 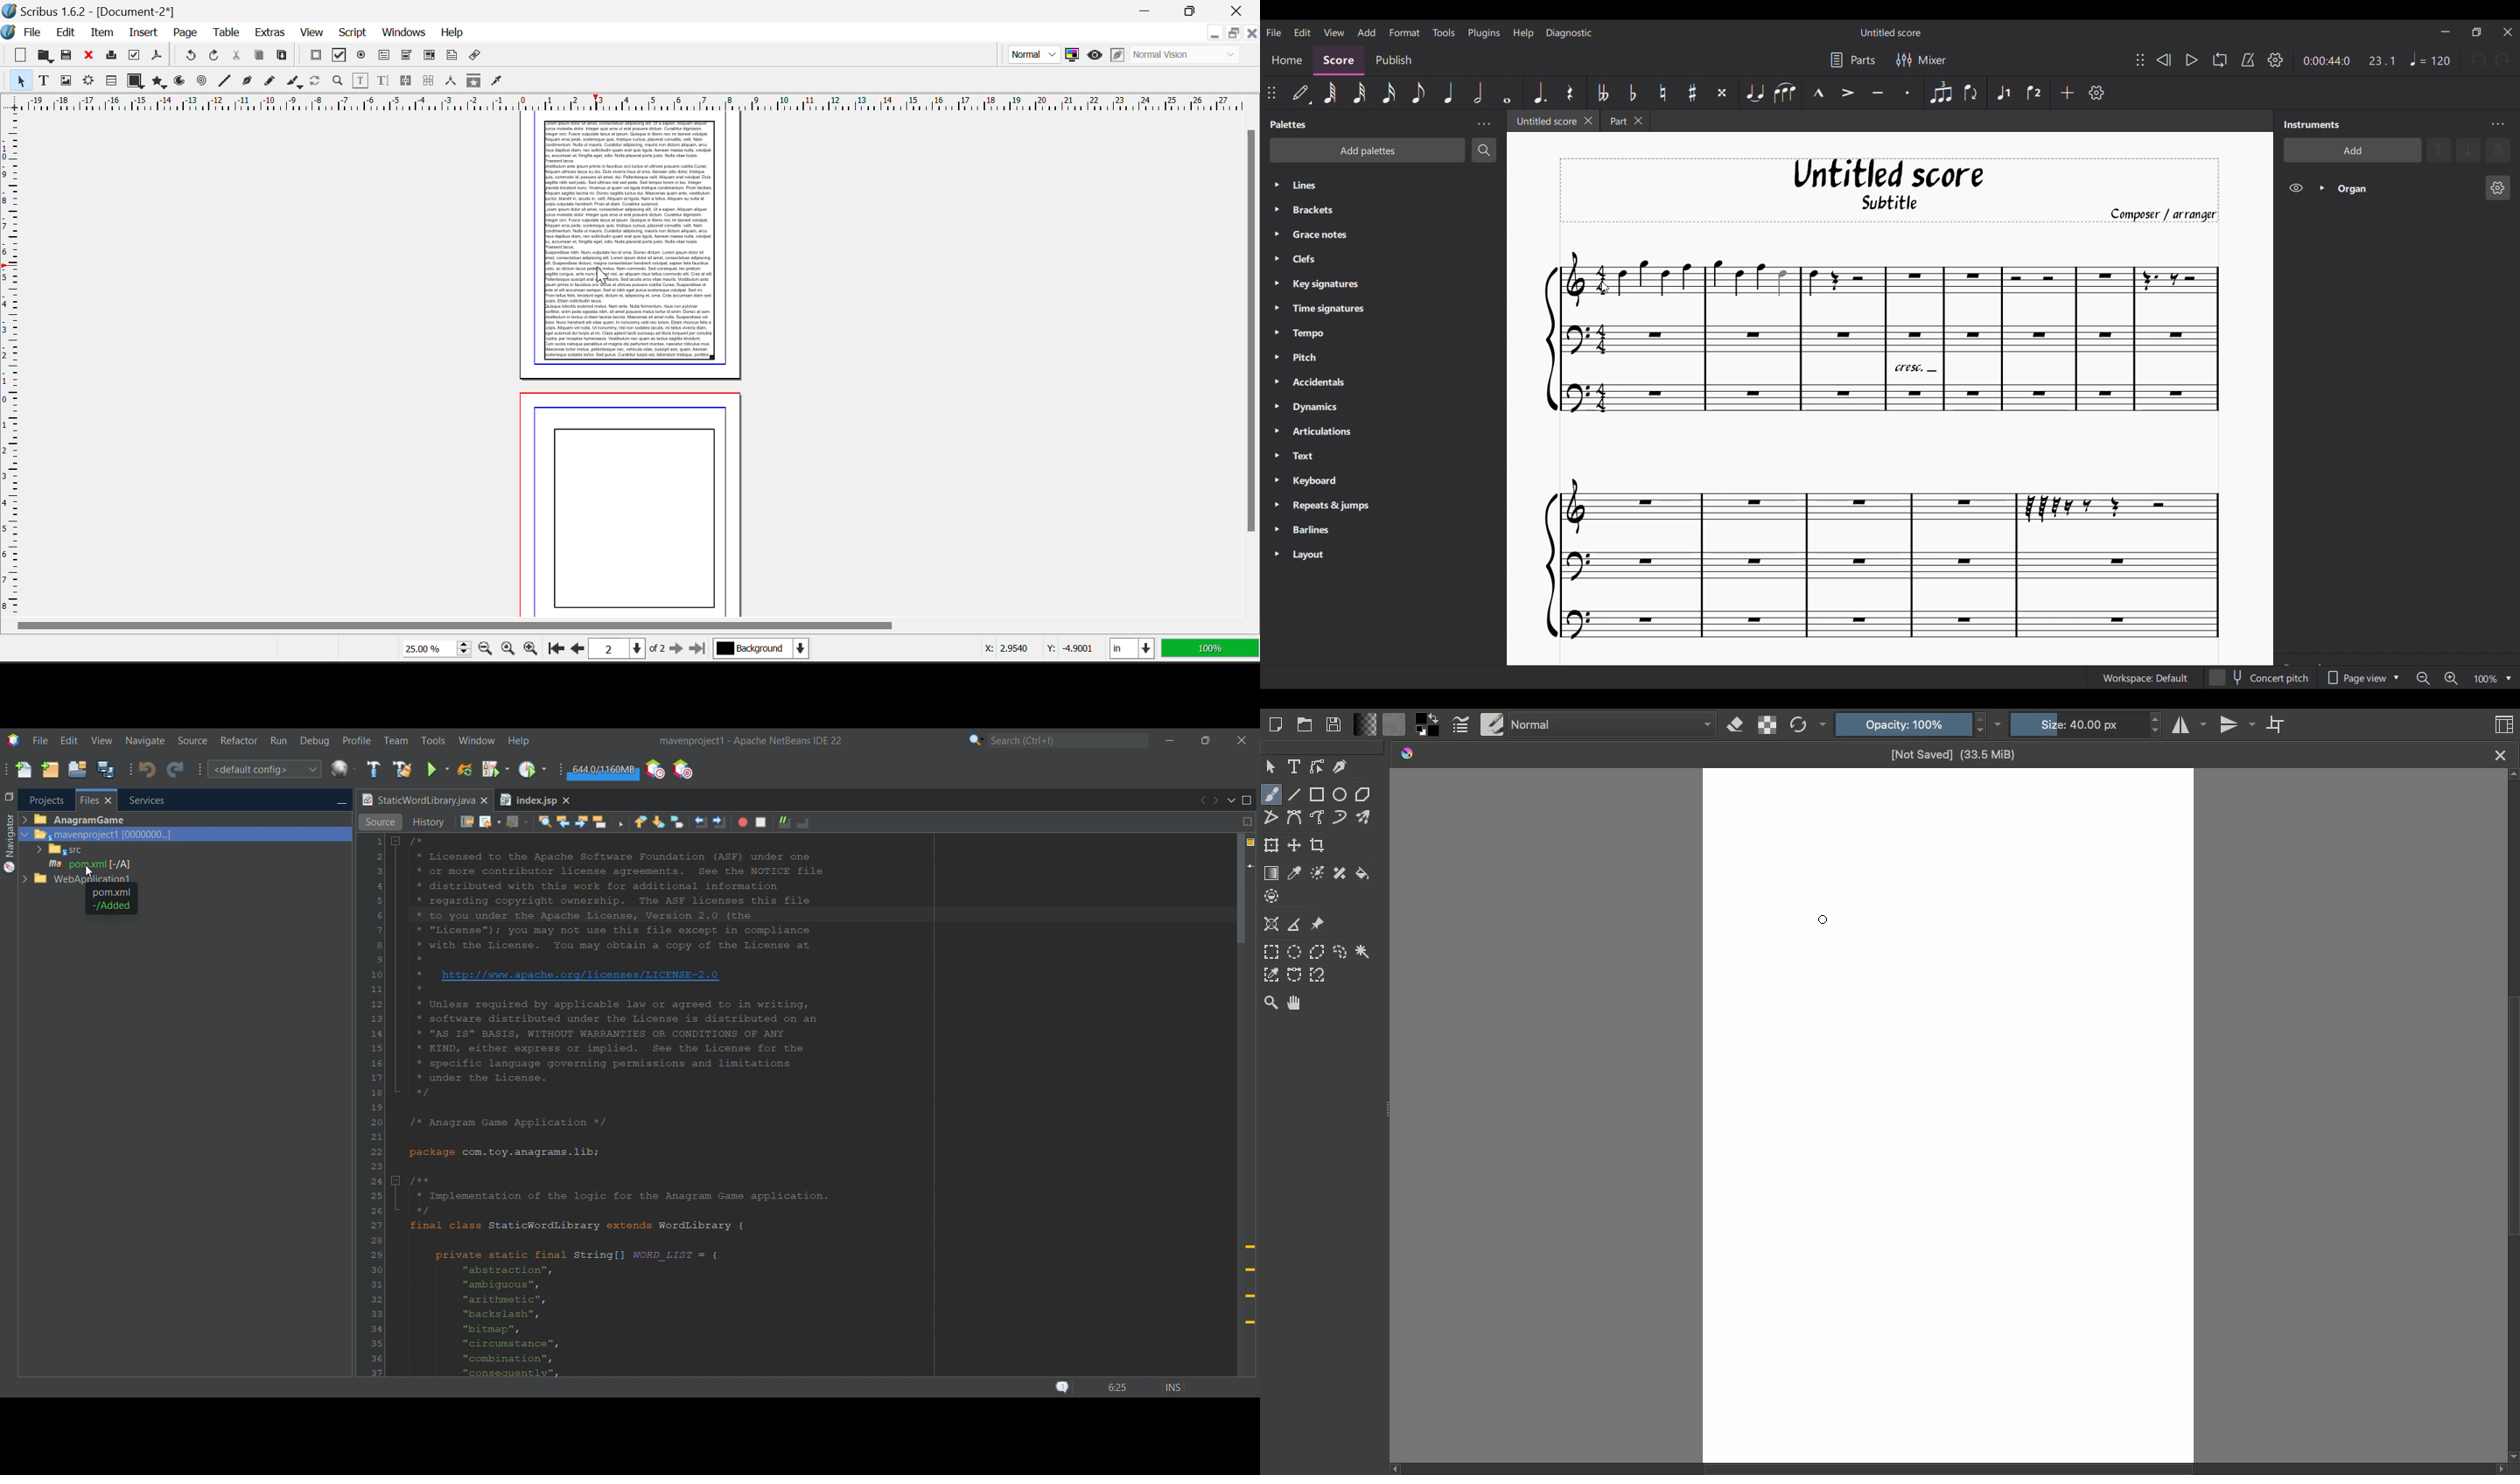 What do you see at coordinates (1395, 725) in the screenshot?
I see `Fill patterns` at bounding box center [1395, 725].